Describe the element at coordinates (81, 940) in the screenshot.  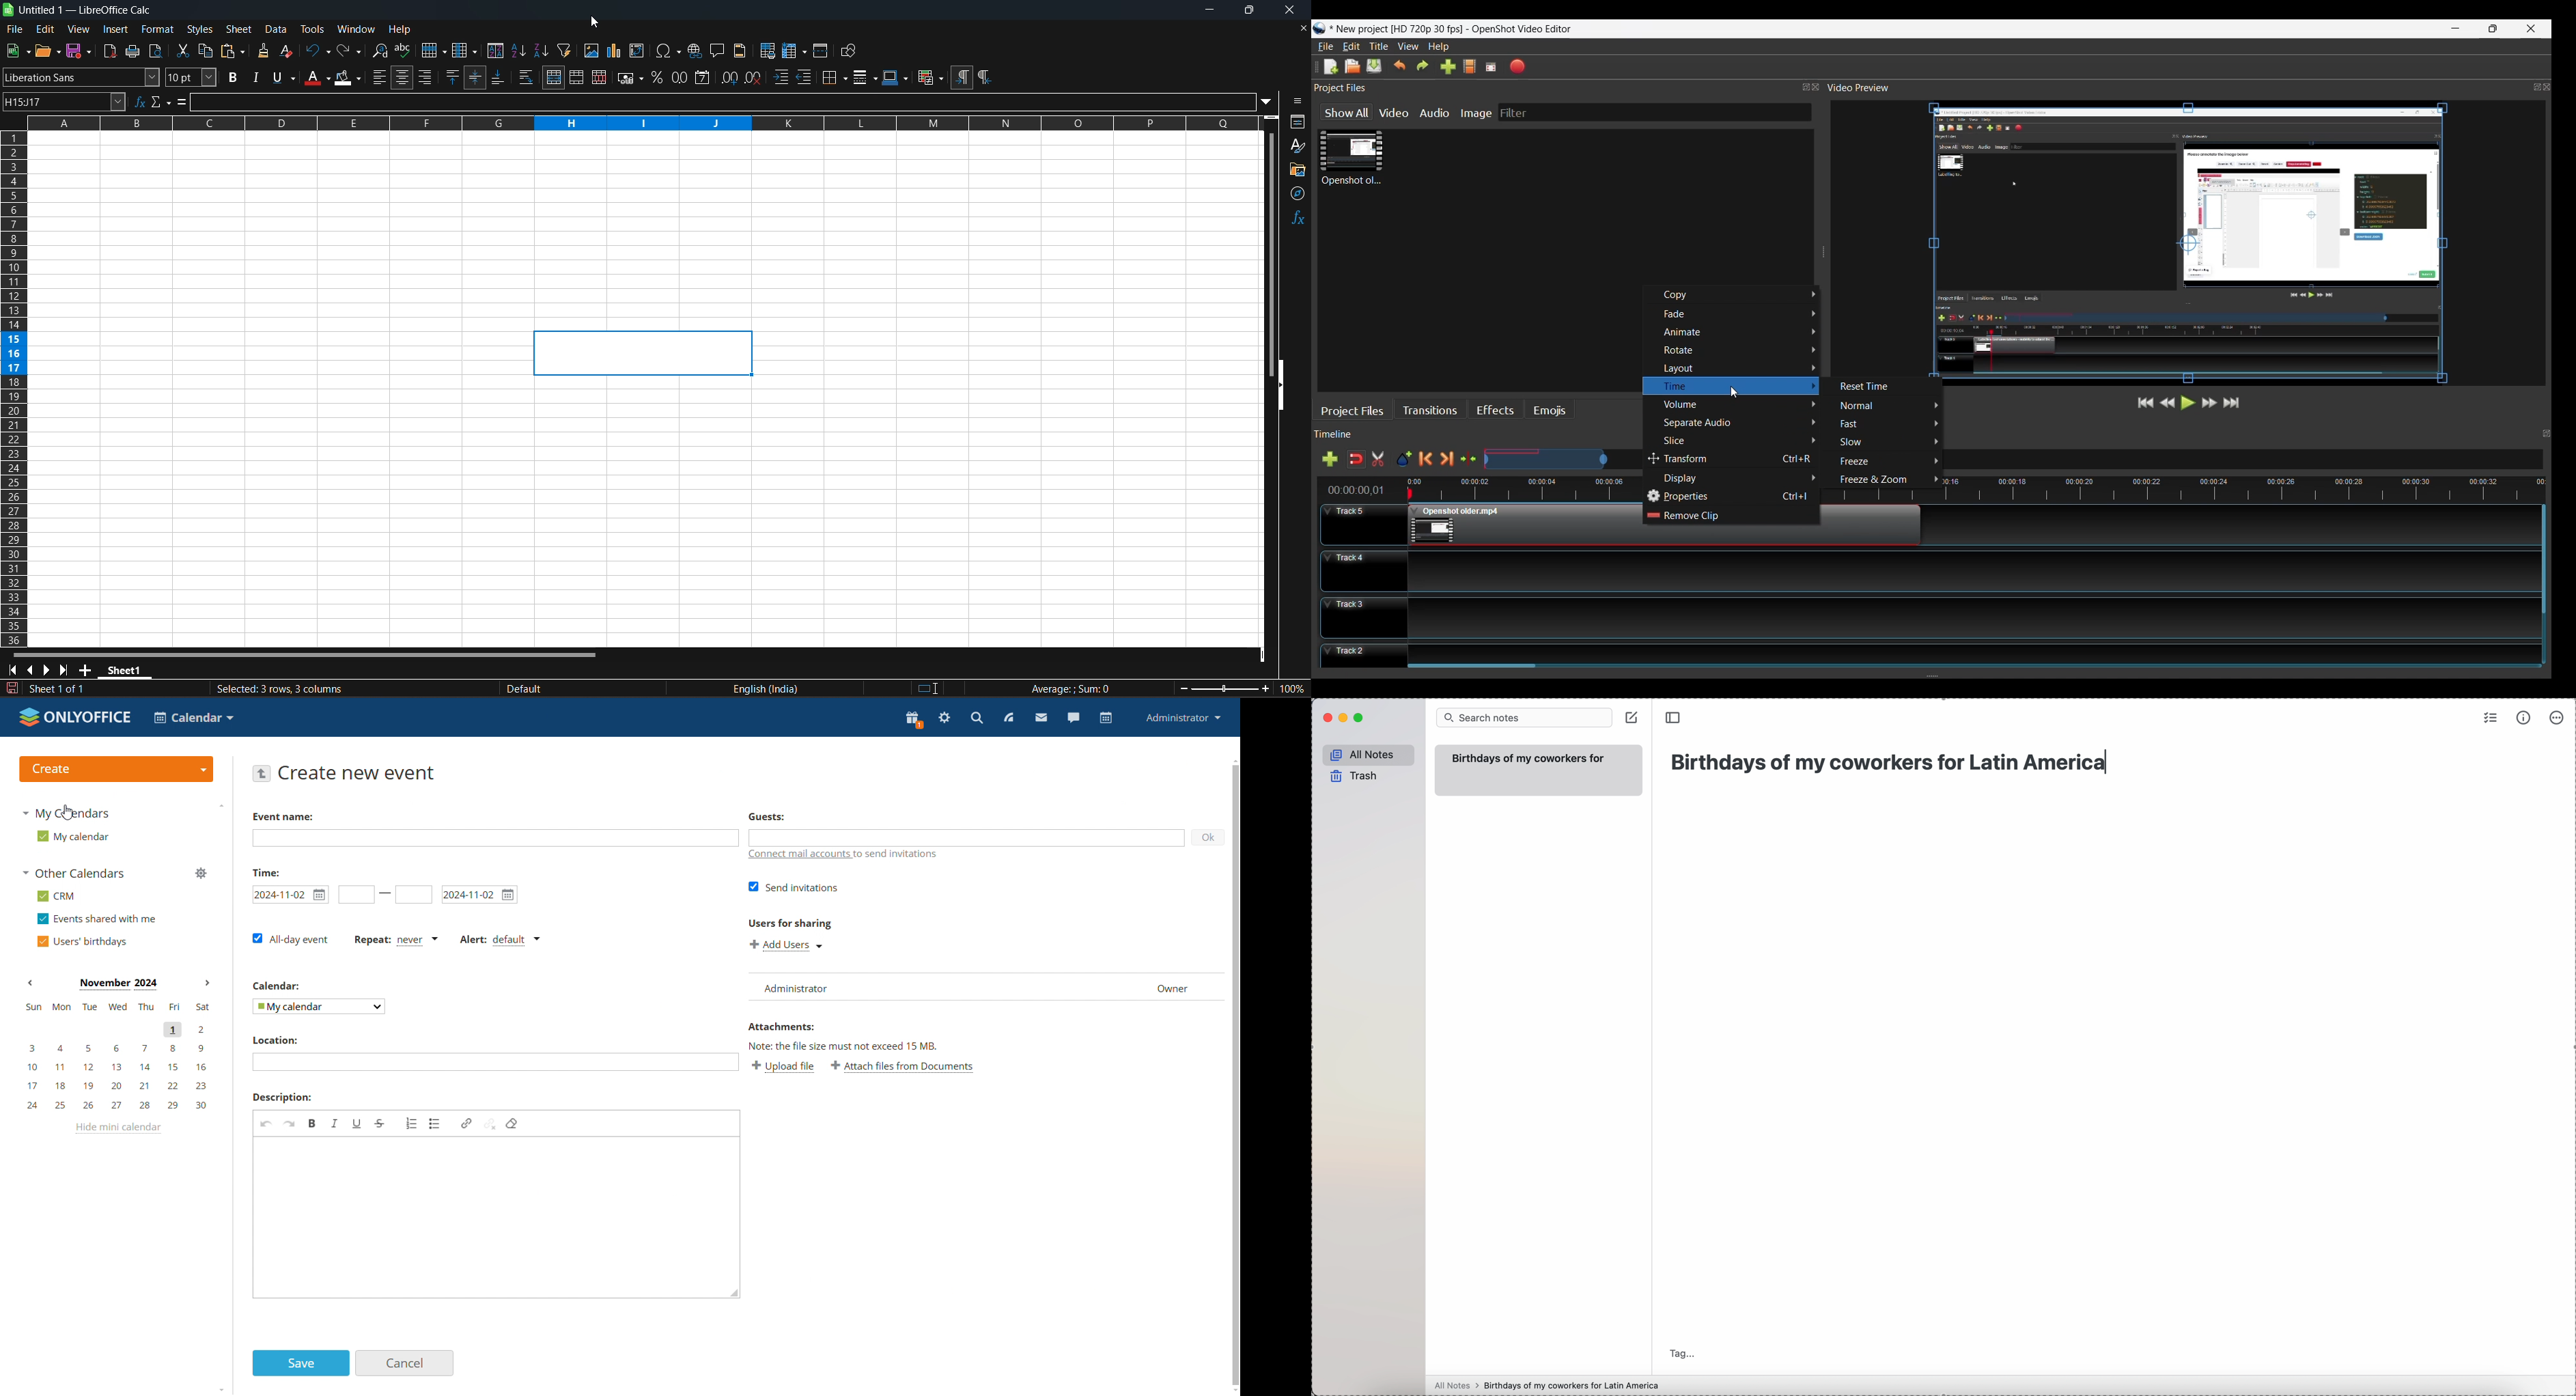
I see `users' birthdays` at that location.